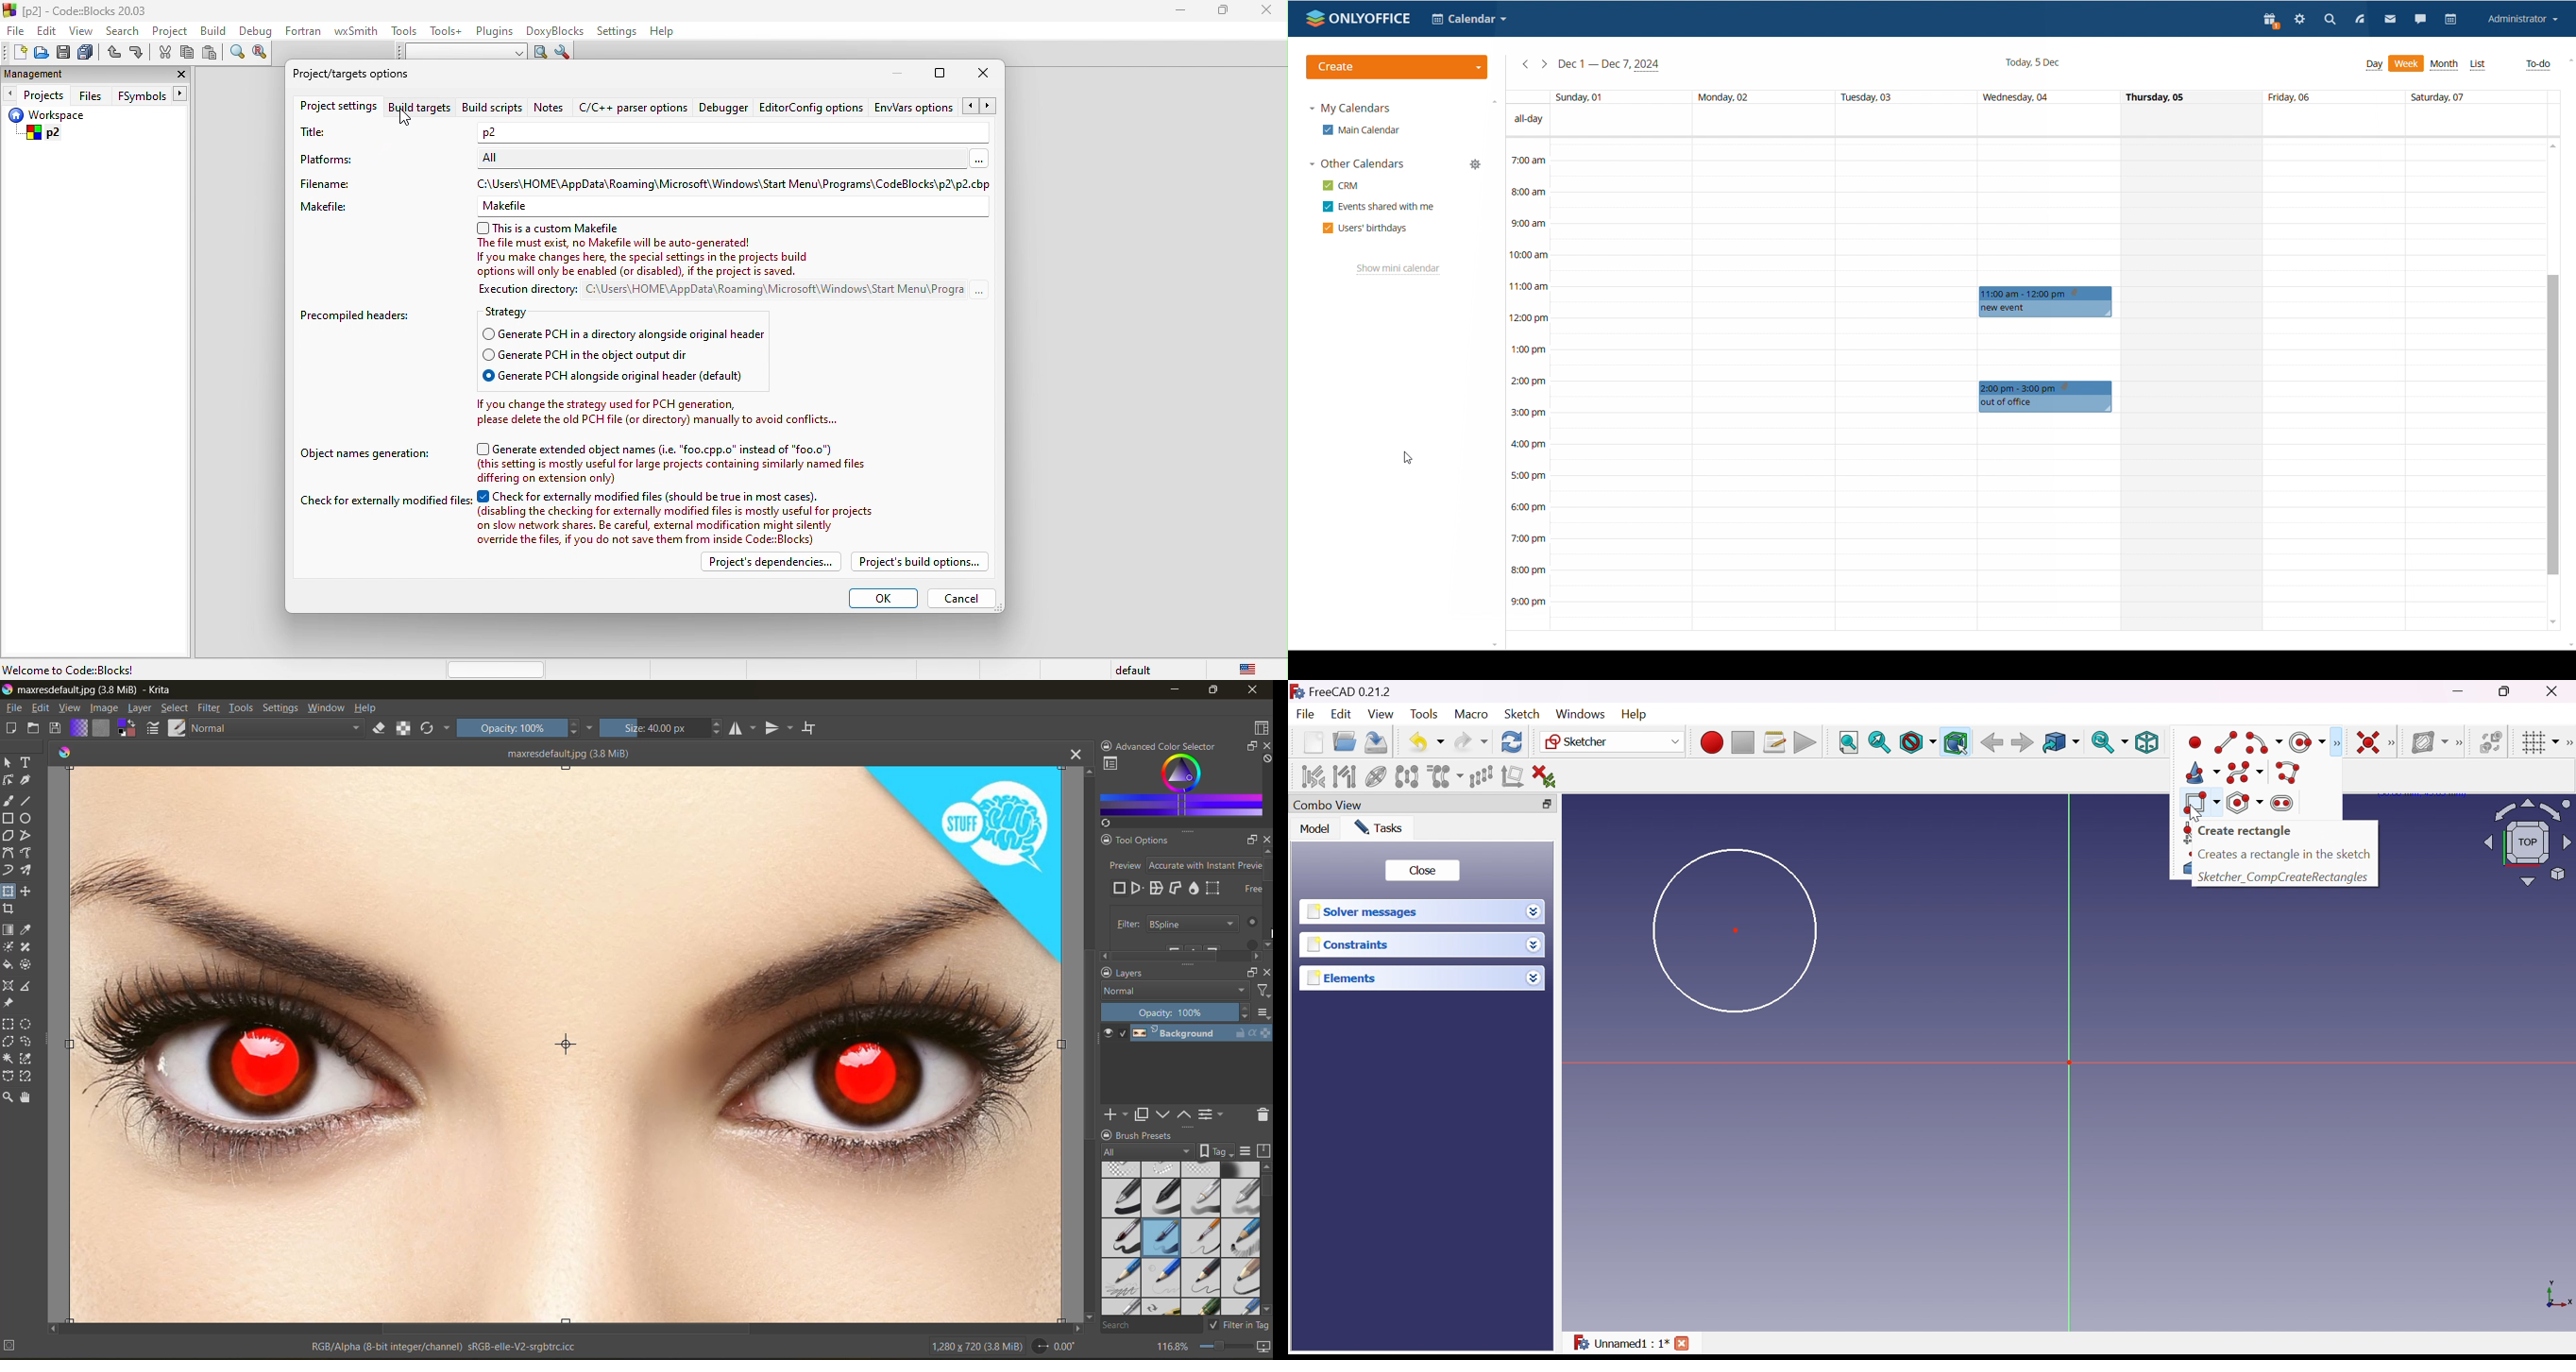 This screenshot has width=2576, height=1372. Describe the element at coordinates (646, 132) in the screenshot. I see `title -p2` at that location.